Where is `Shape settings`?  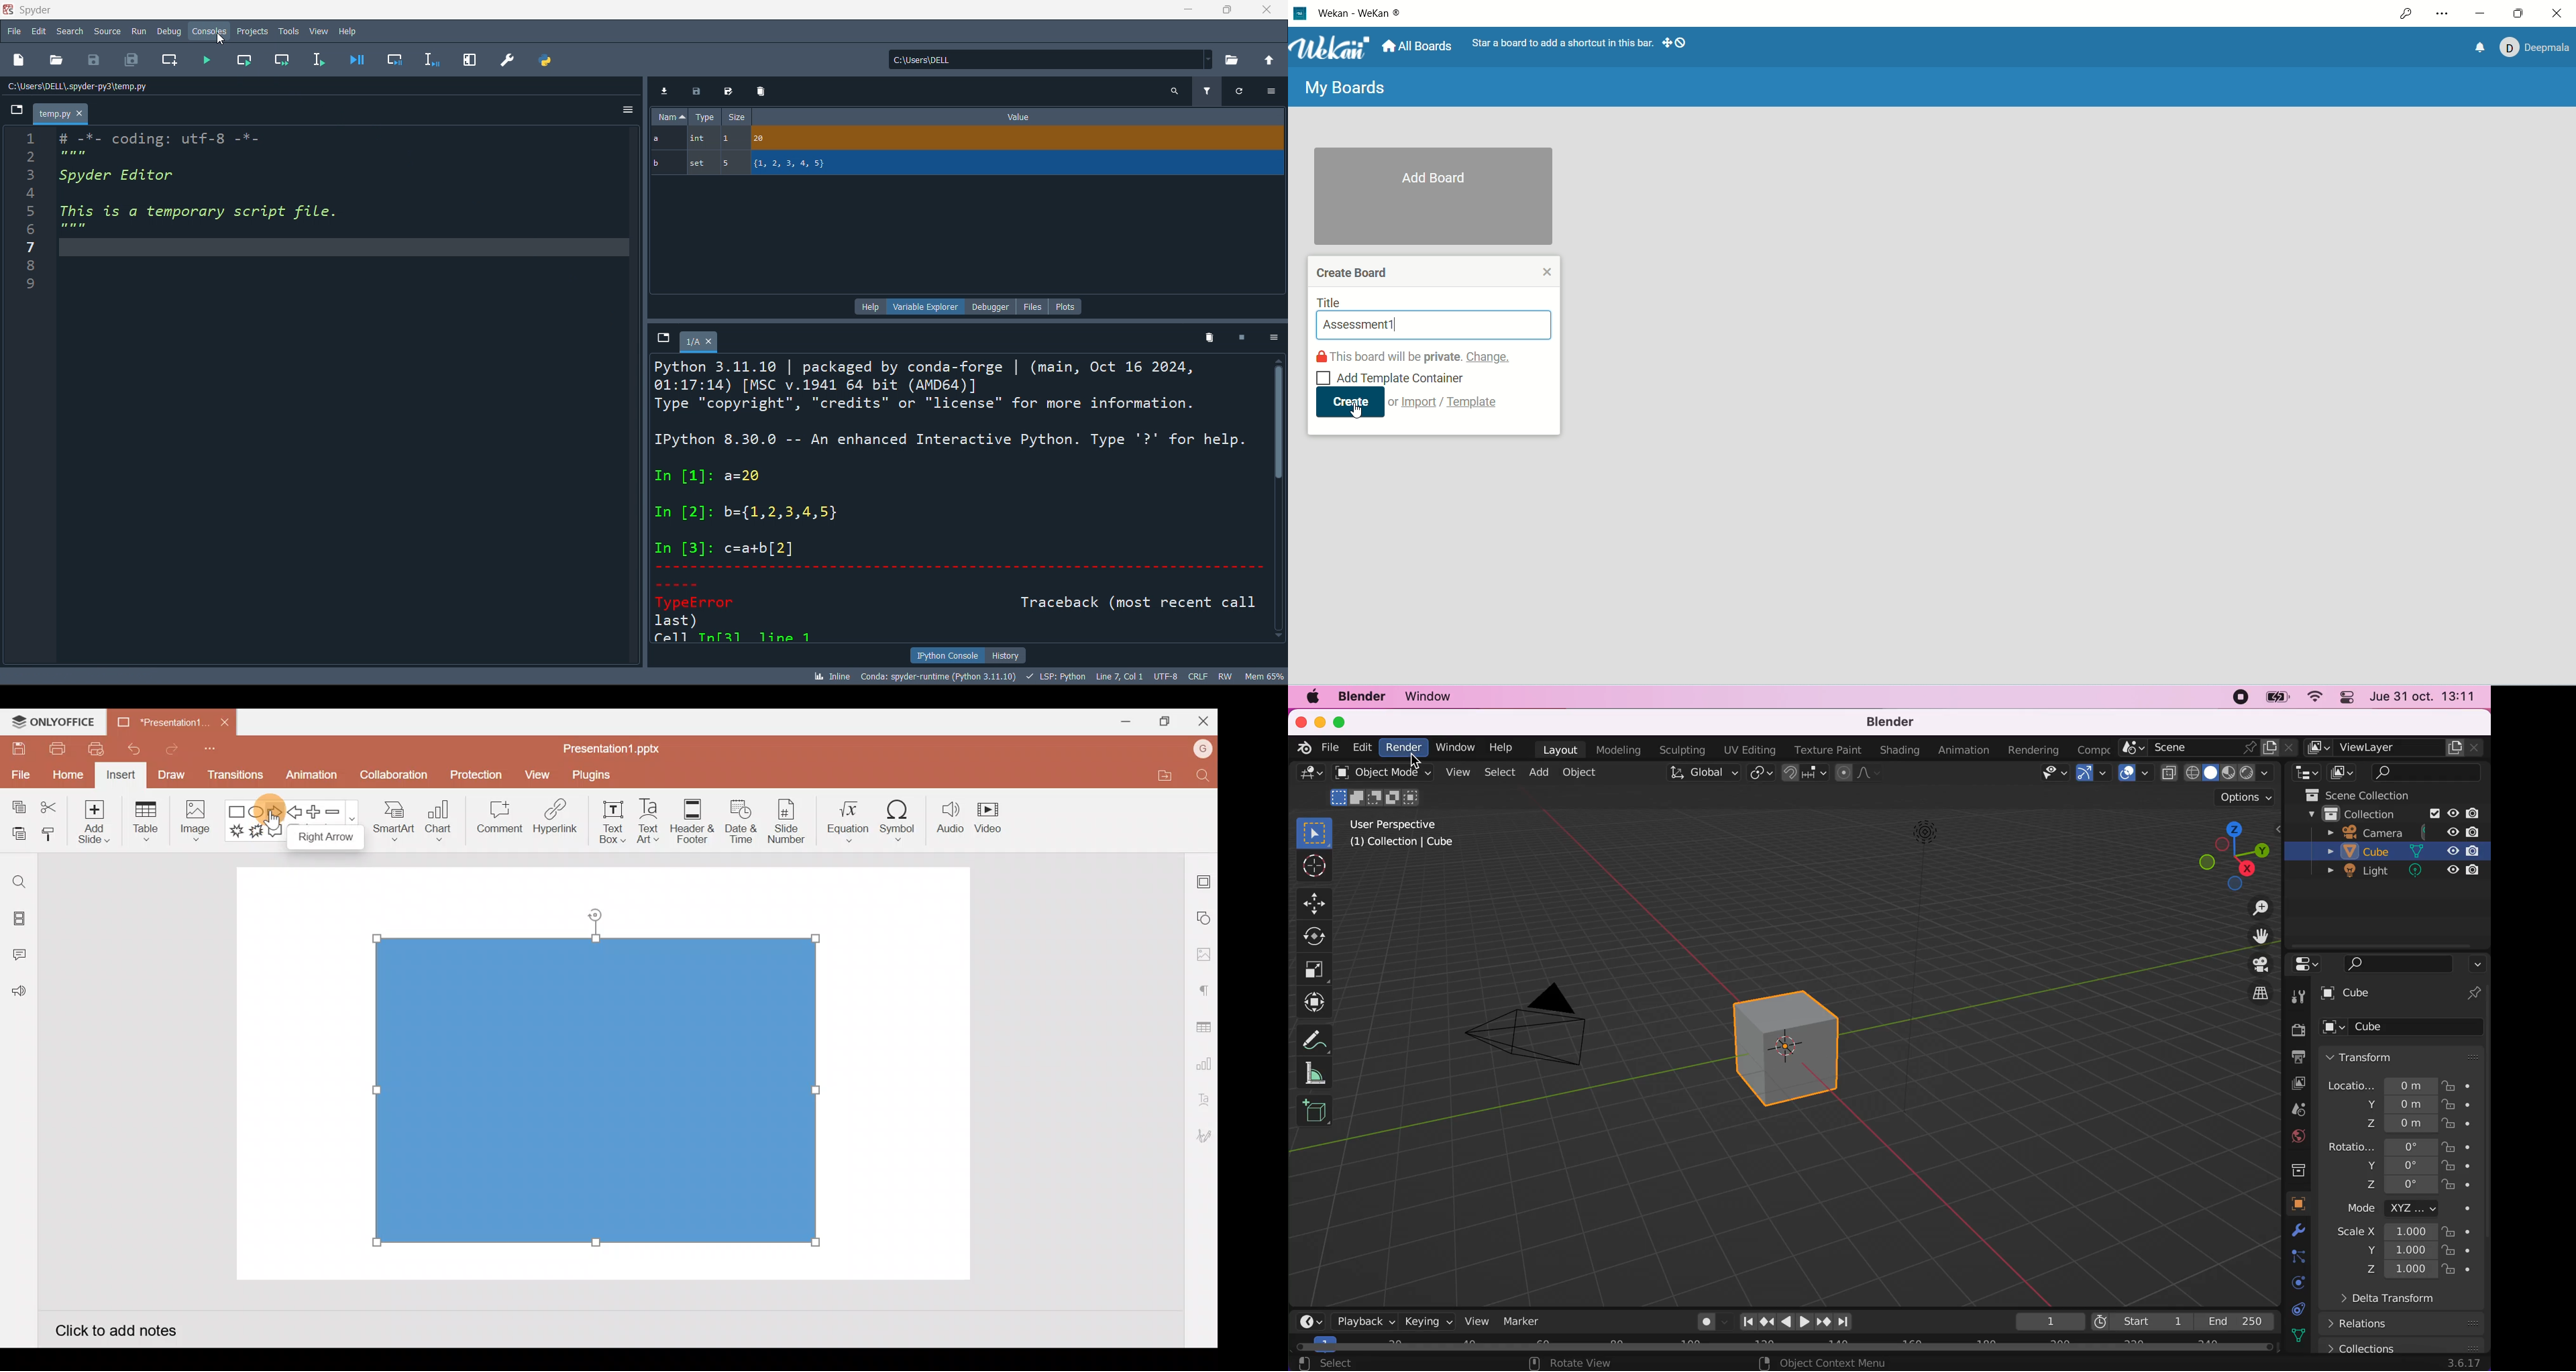 Shape settings is located at coordinates (1205, 917).